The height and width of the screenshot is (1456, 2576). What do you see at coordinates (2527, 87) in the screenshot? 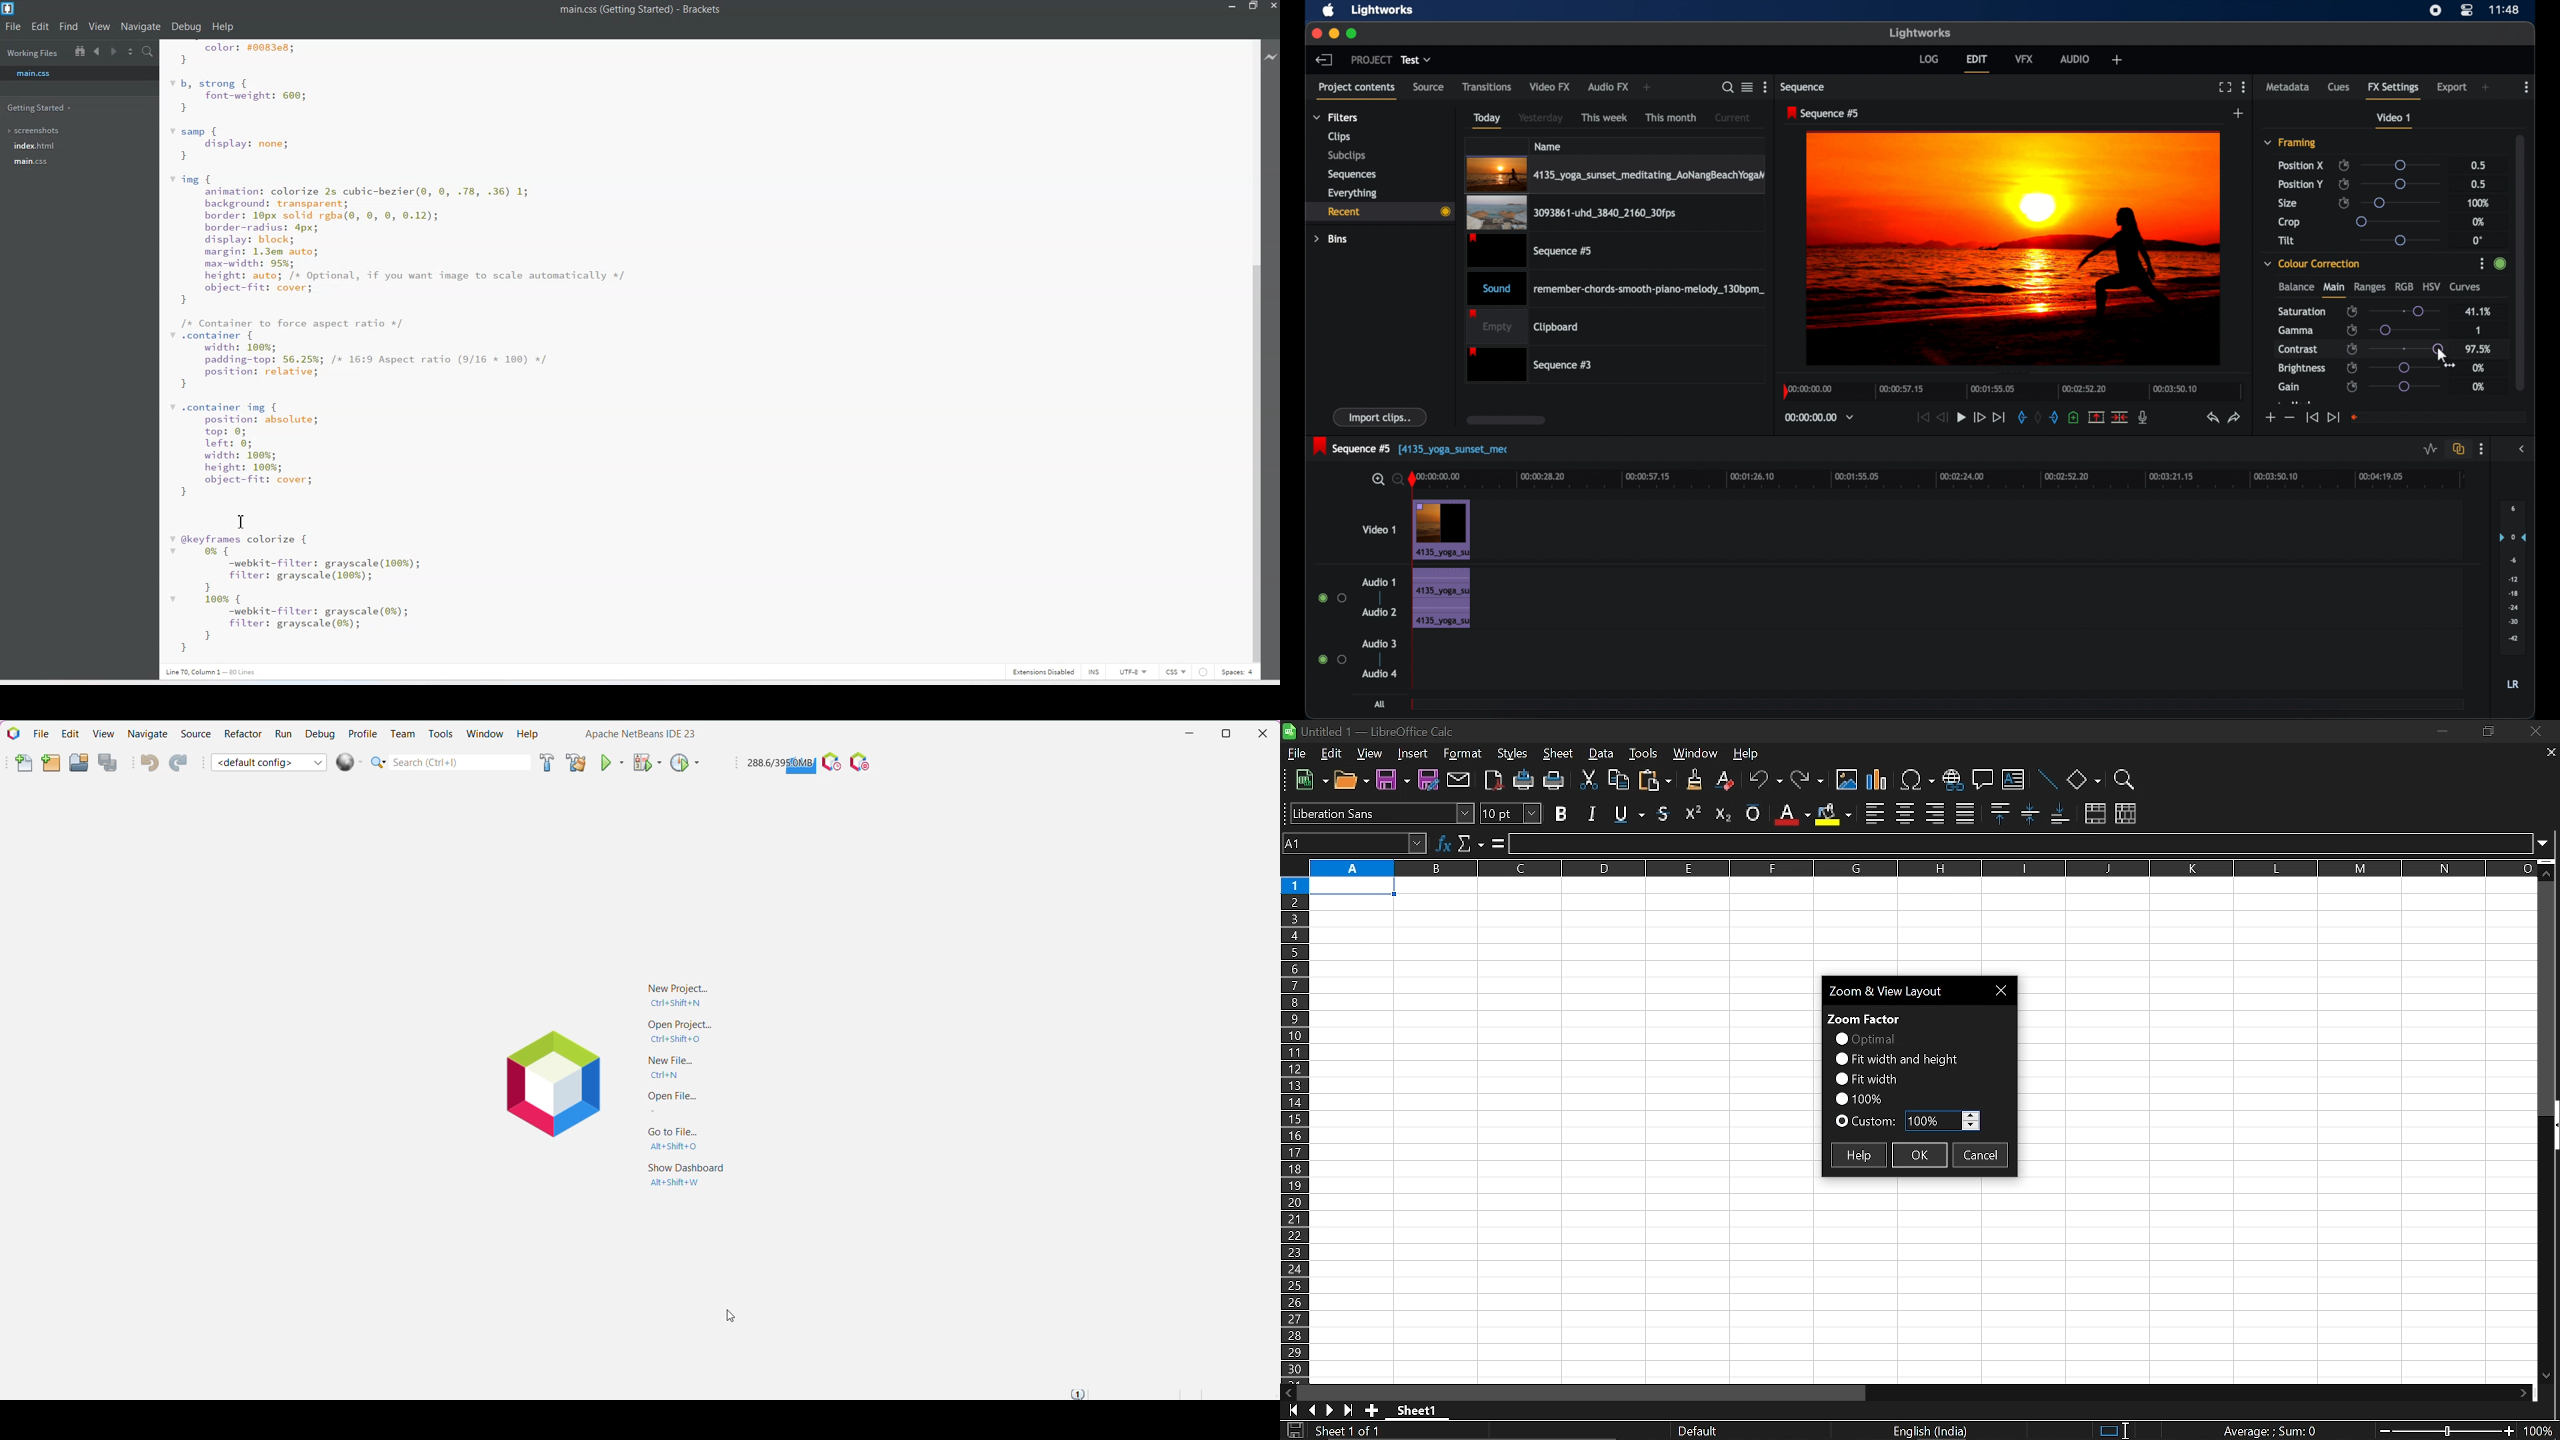
I see `more options` at bounding box center [2527, 87].